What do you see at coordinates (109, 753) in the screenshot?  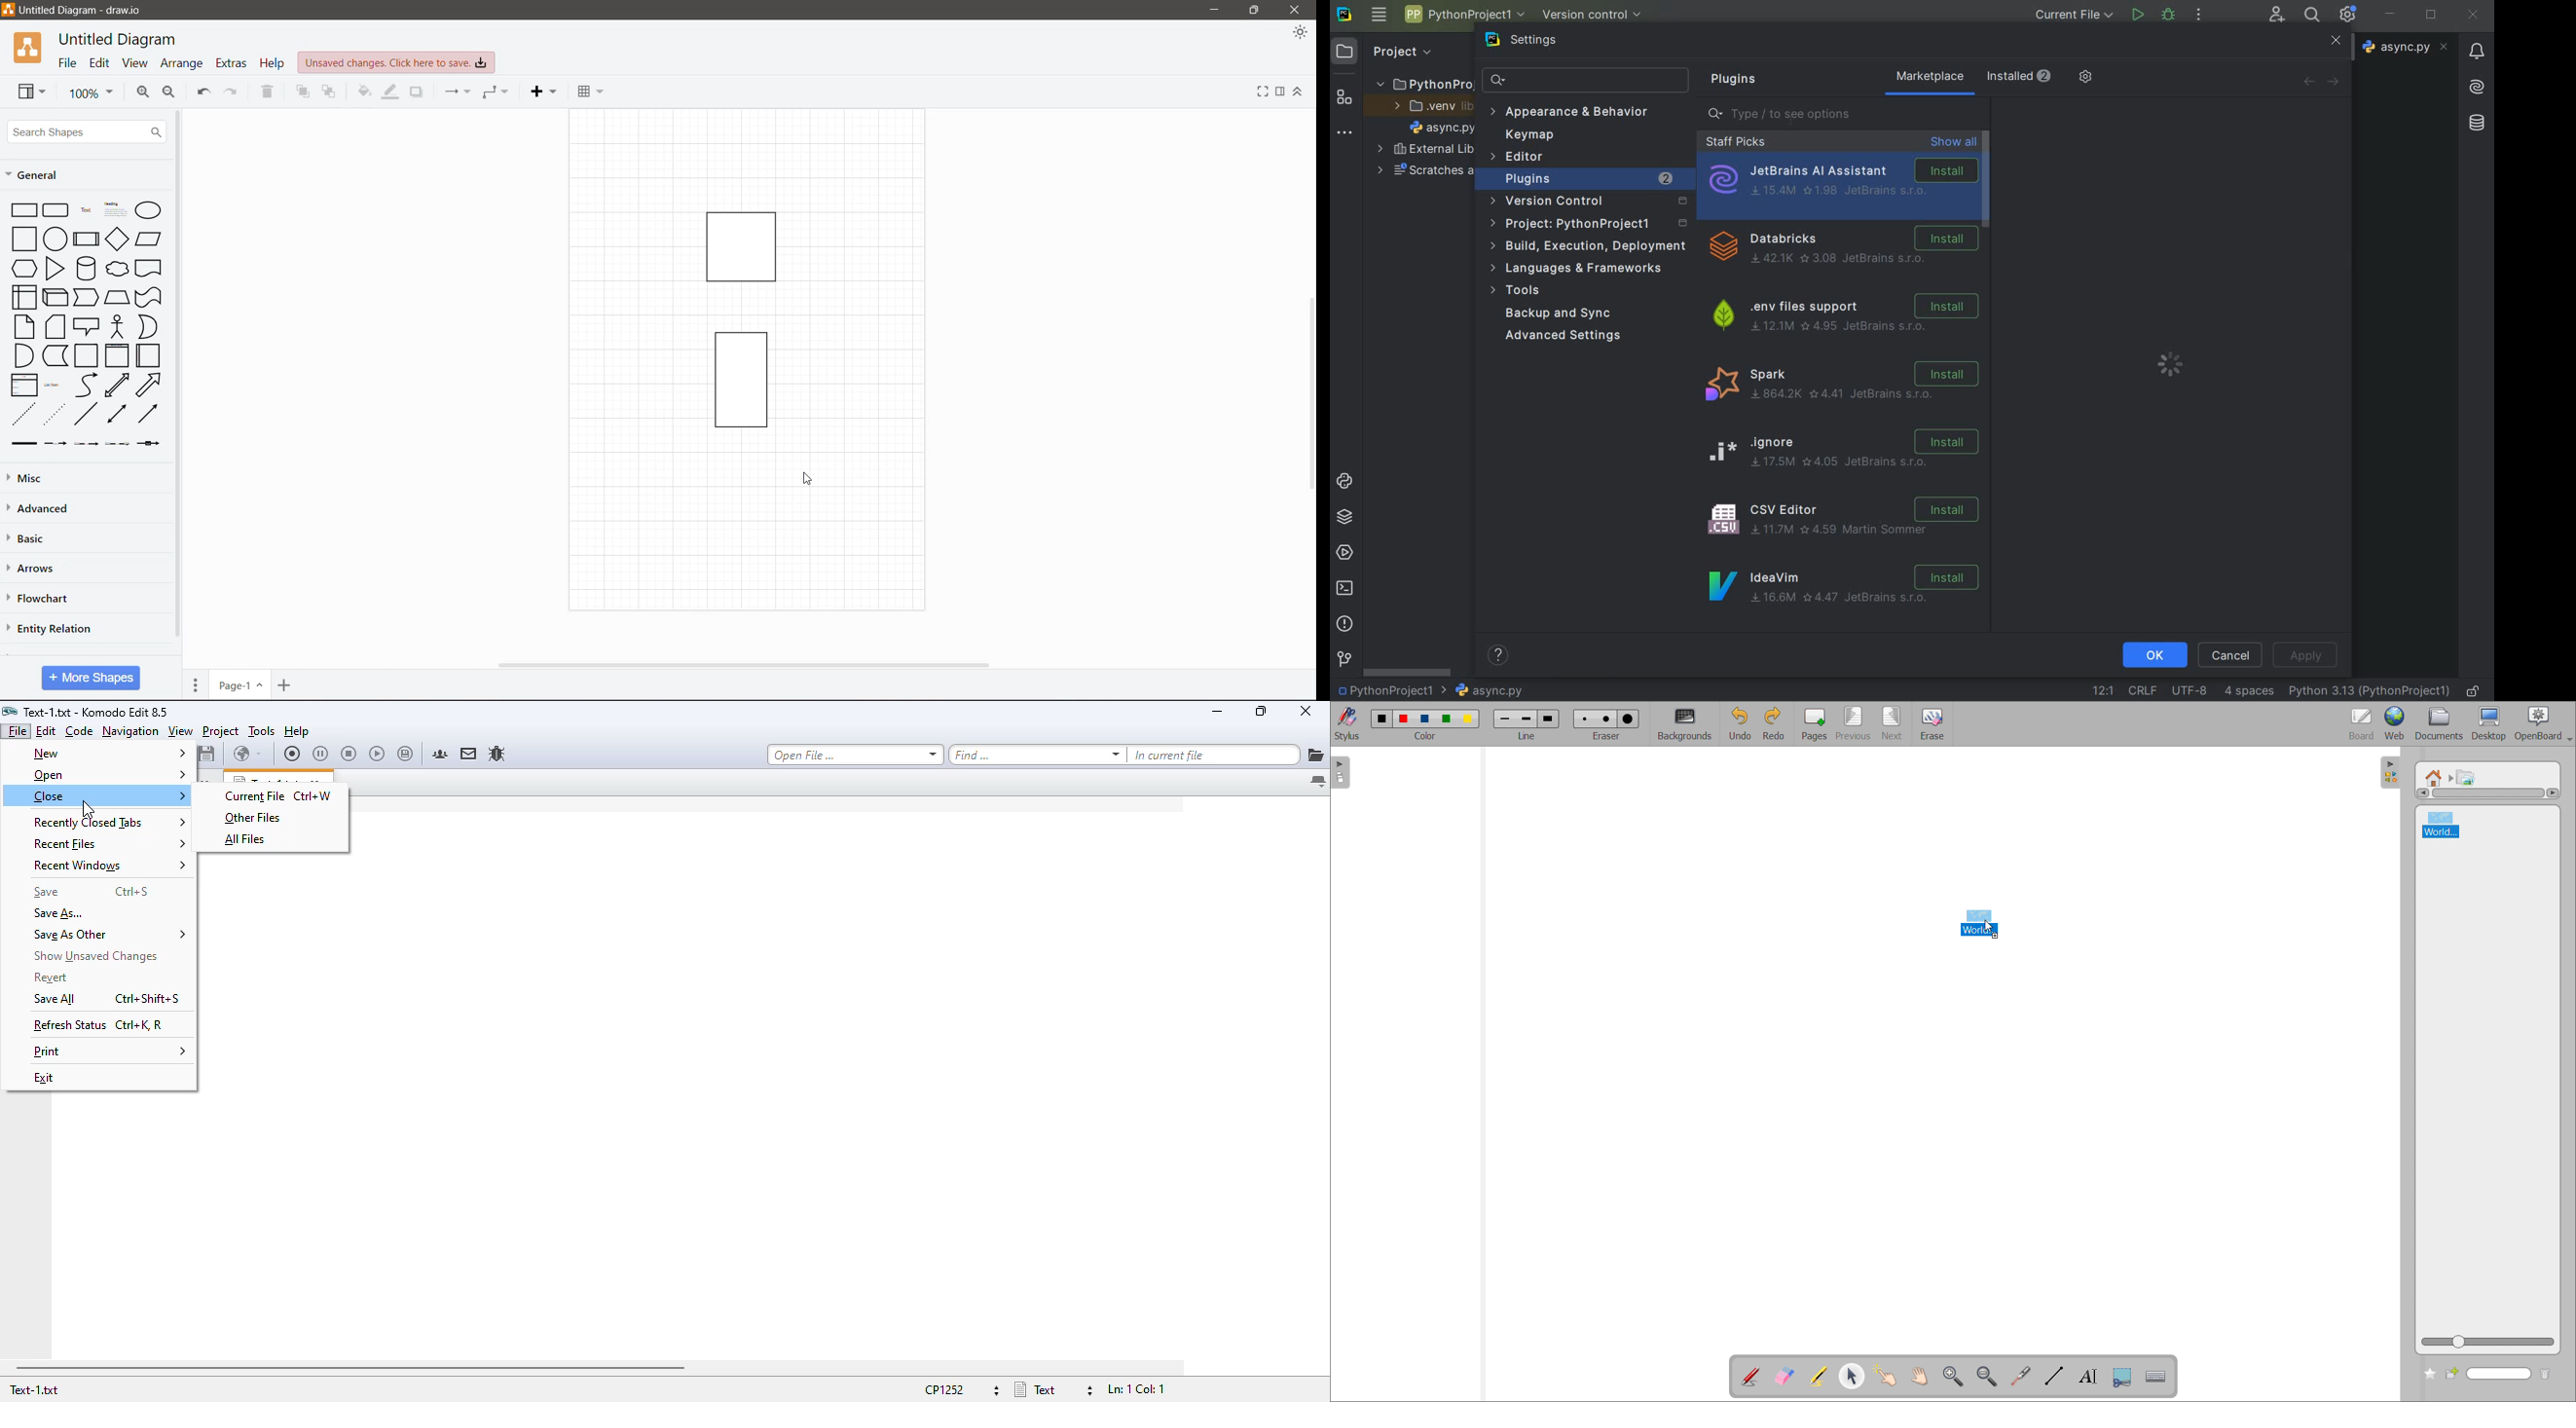 I see `new` at bounding box center [109, 753].